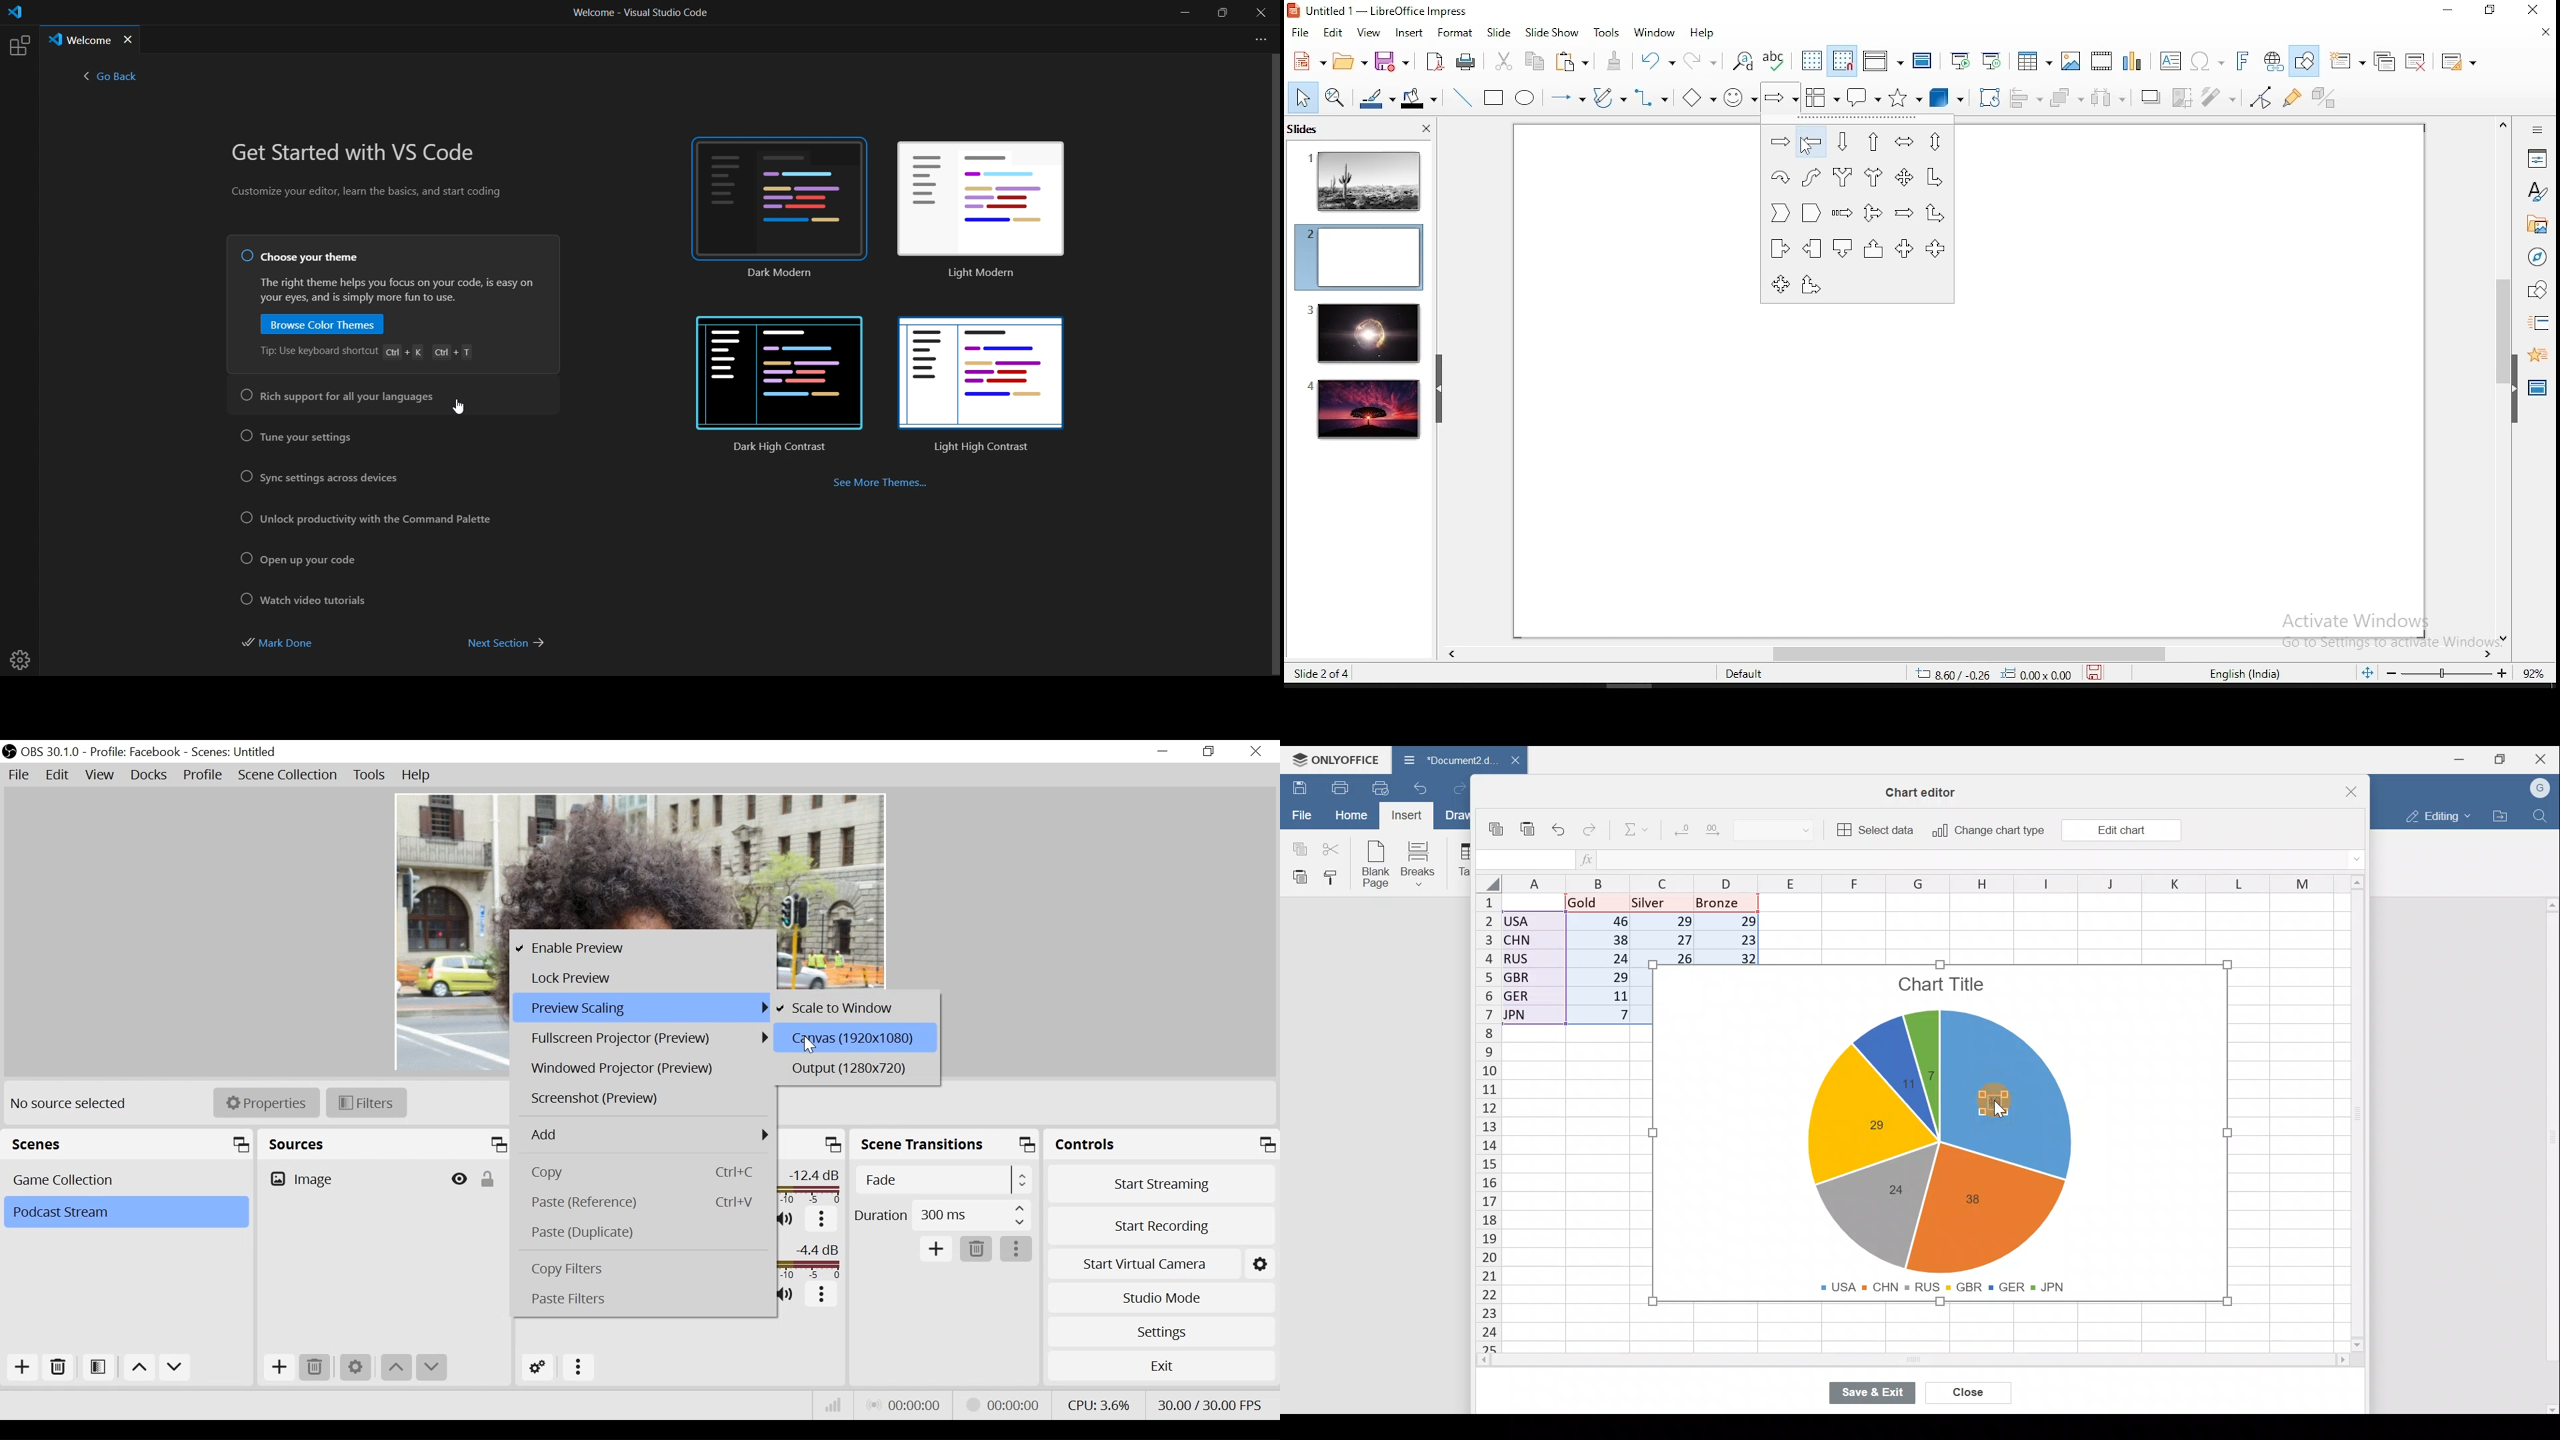 This screenshot has height=1456, width=2576. I want to click on Tools, so click(367, 777).